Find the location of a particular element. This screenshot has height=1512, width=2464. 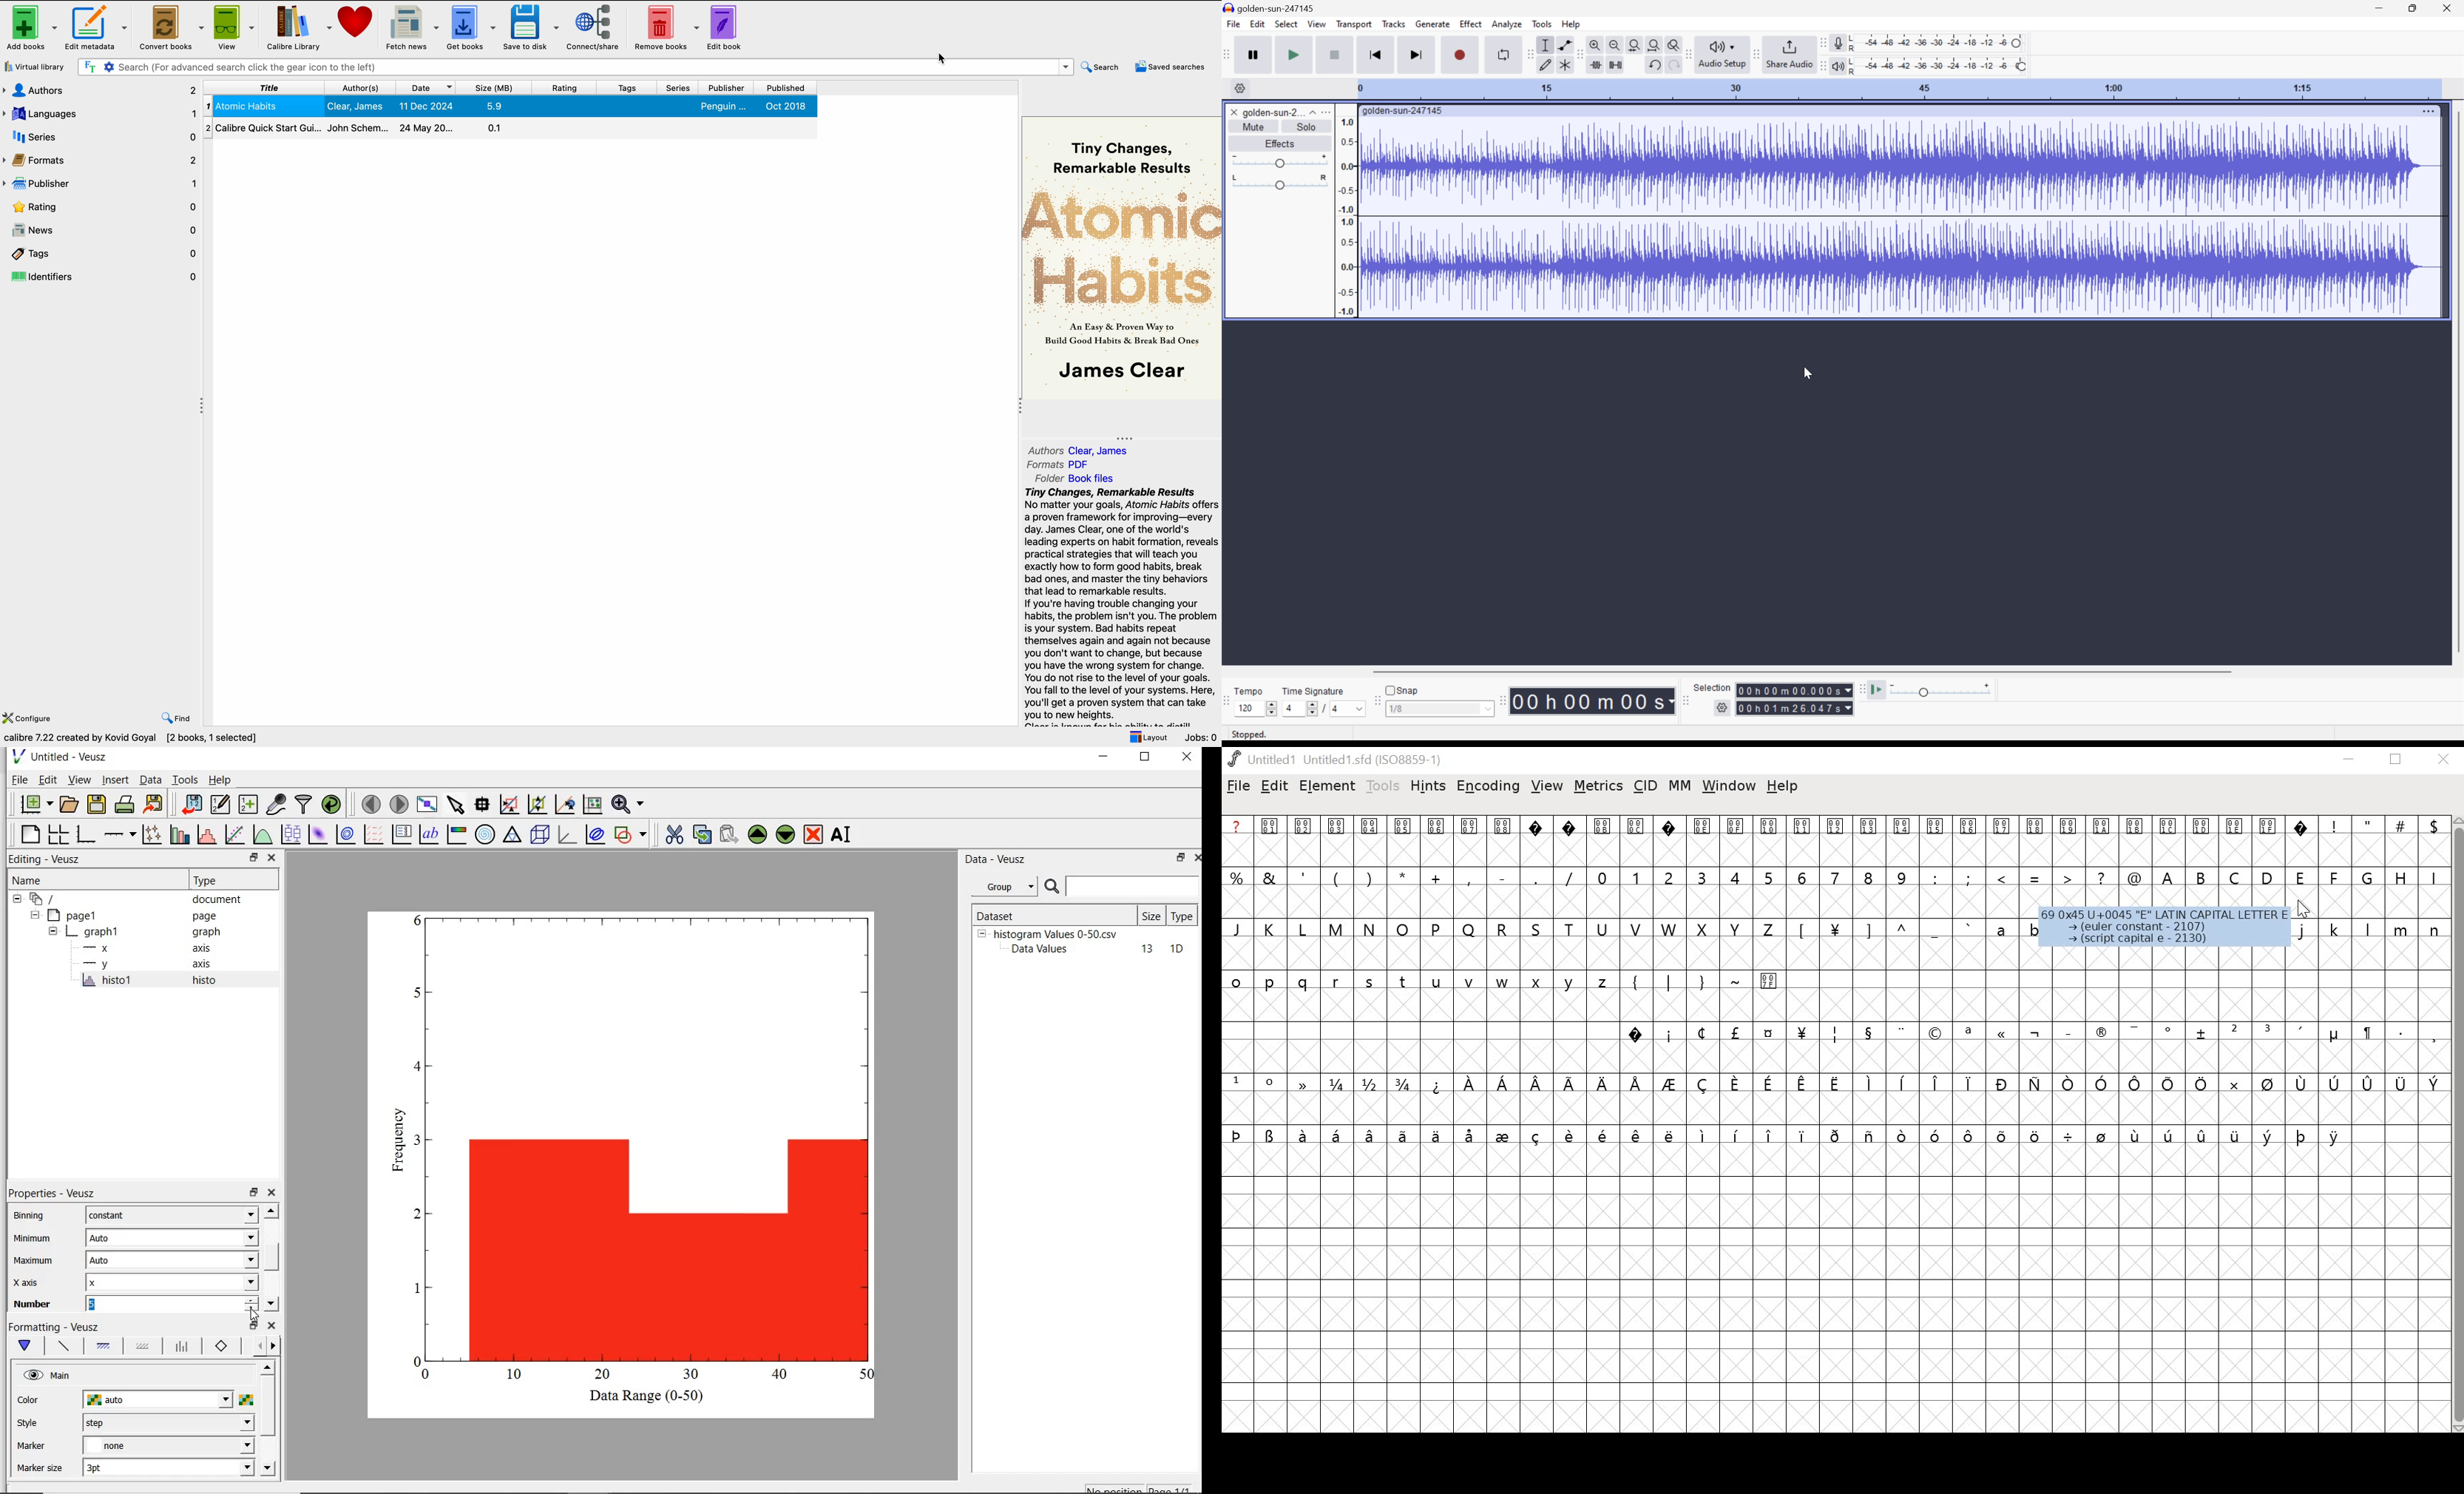

Pause is located at coordinates (1255, 54).